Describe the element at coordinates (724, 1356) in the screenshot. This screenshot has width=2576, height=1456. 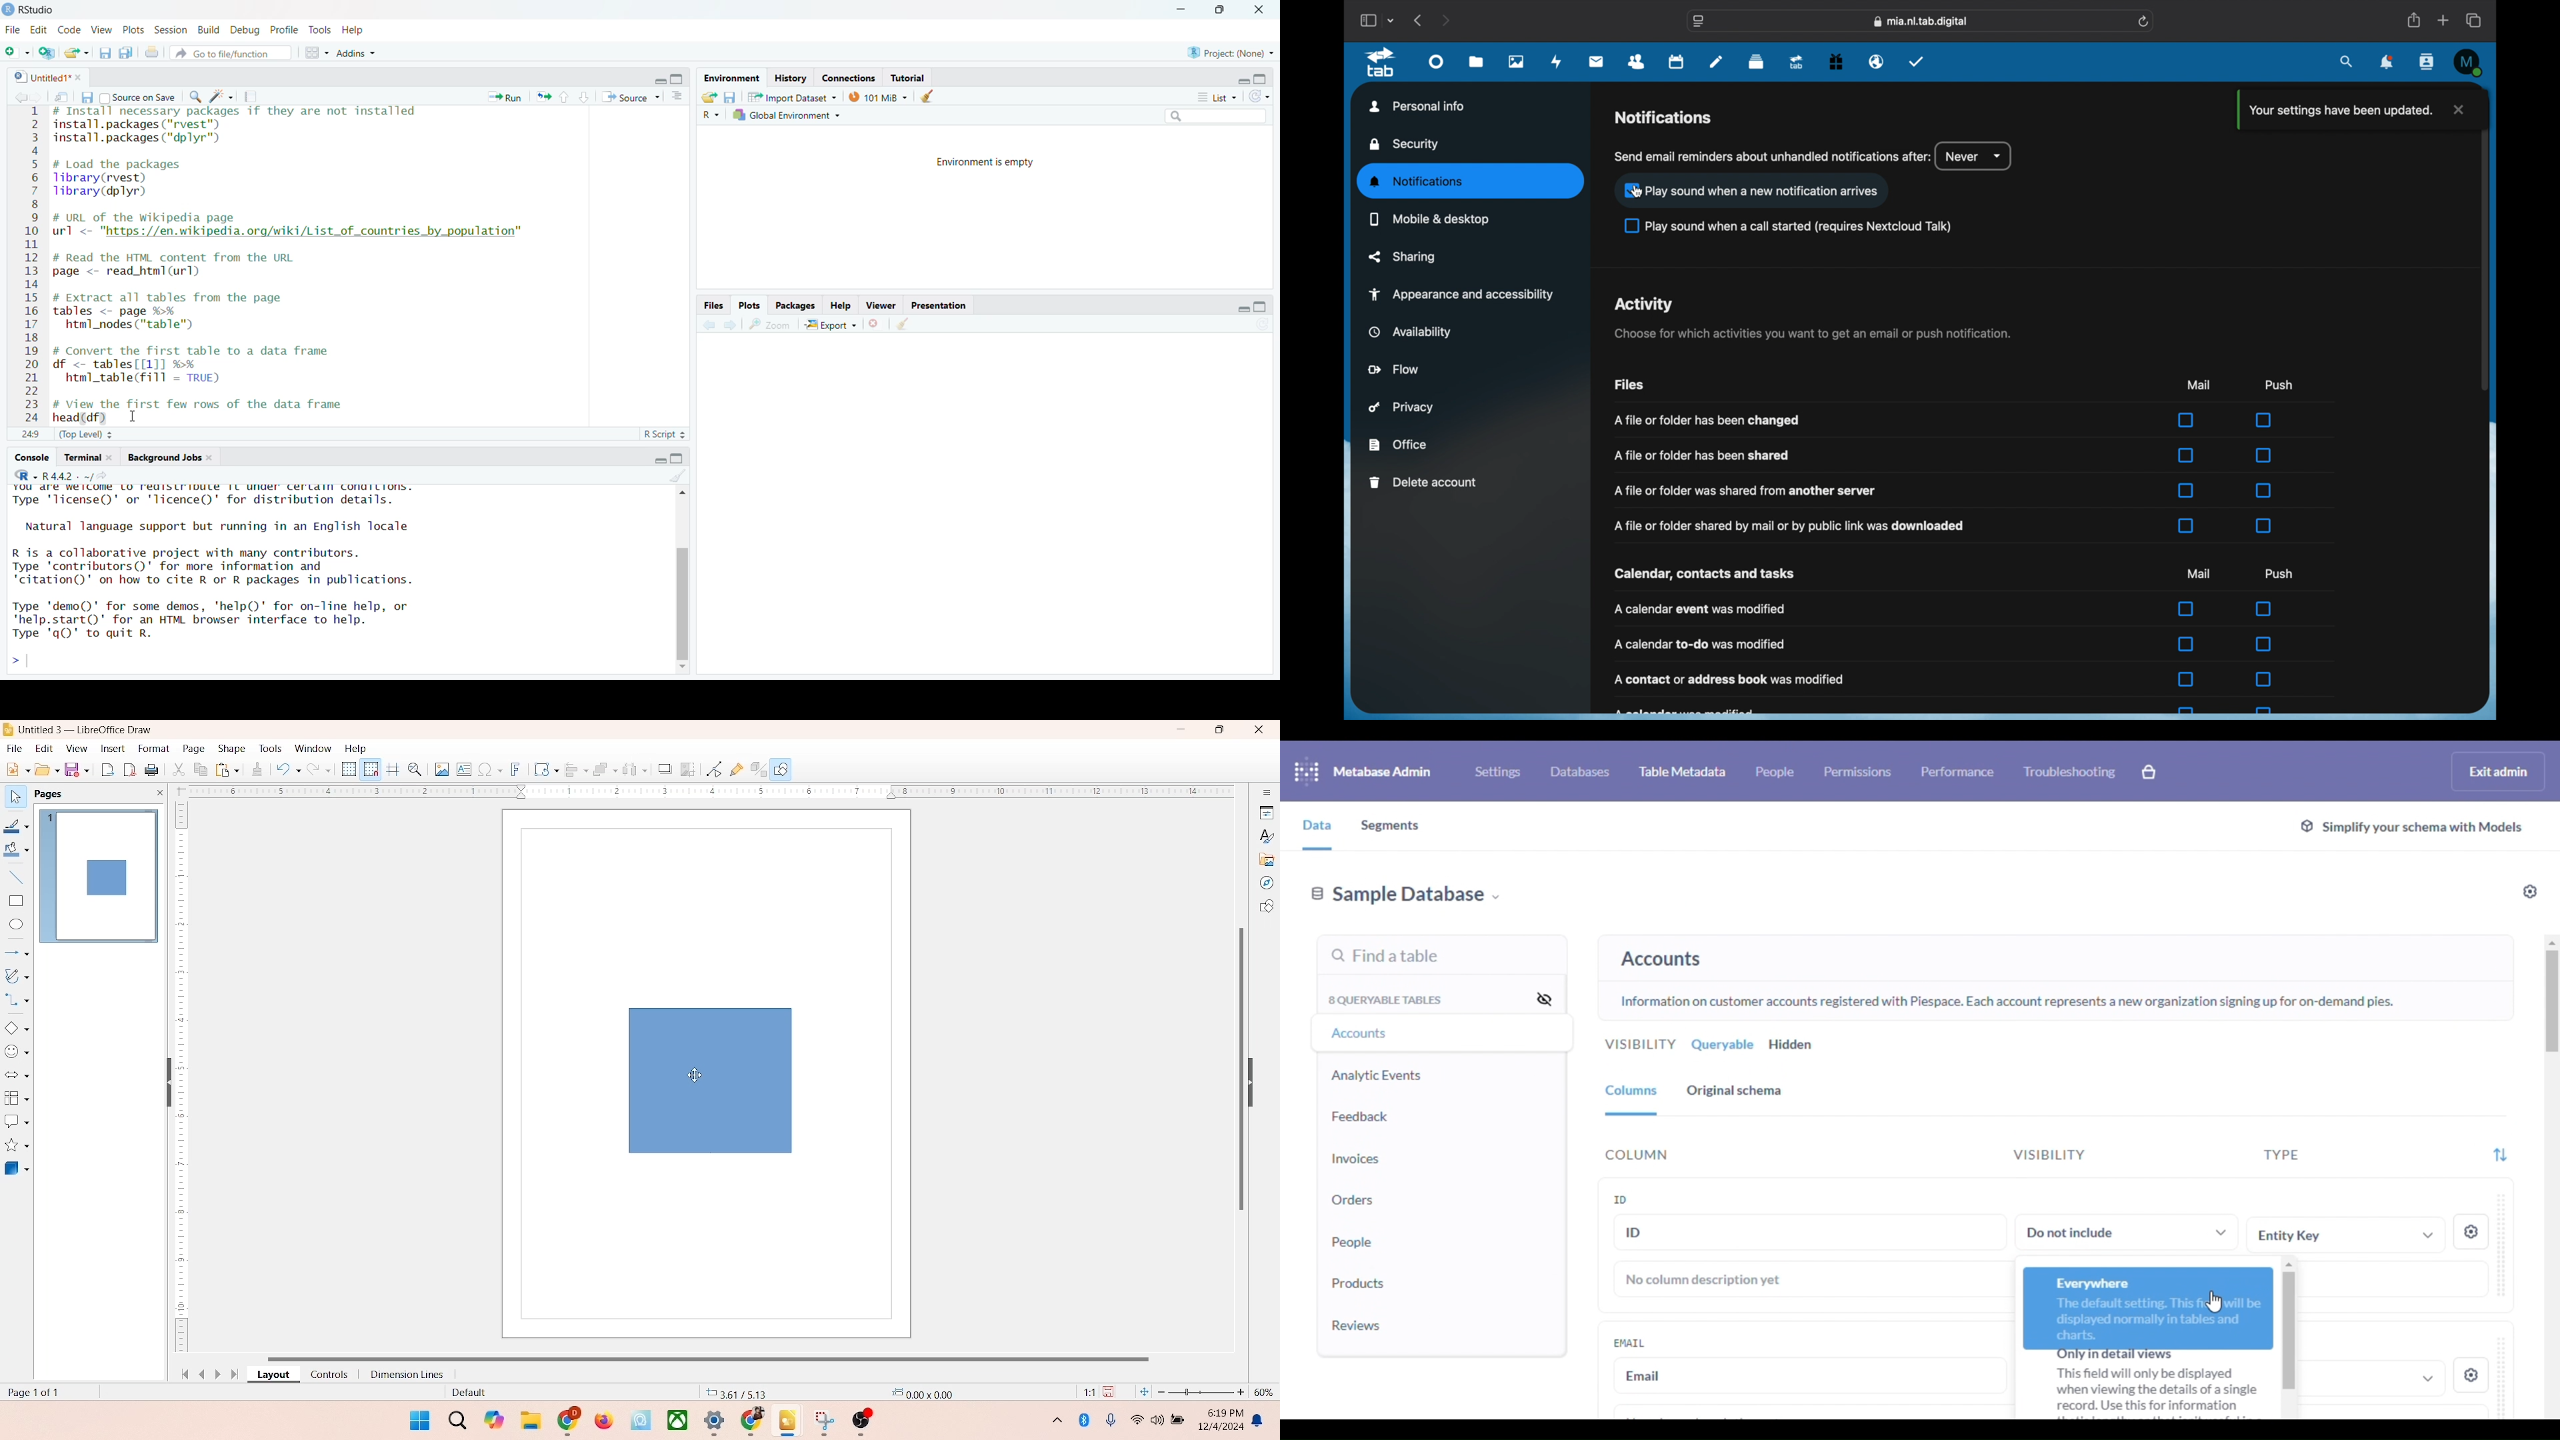
I see `horizontal scroll bar` at that location.